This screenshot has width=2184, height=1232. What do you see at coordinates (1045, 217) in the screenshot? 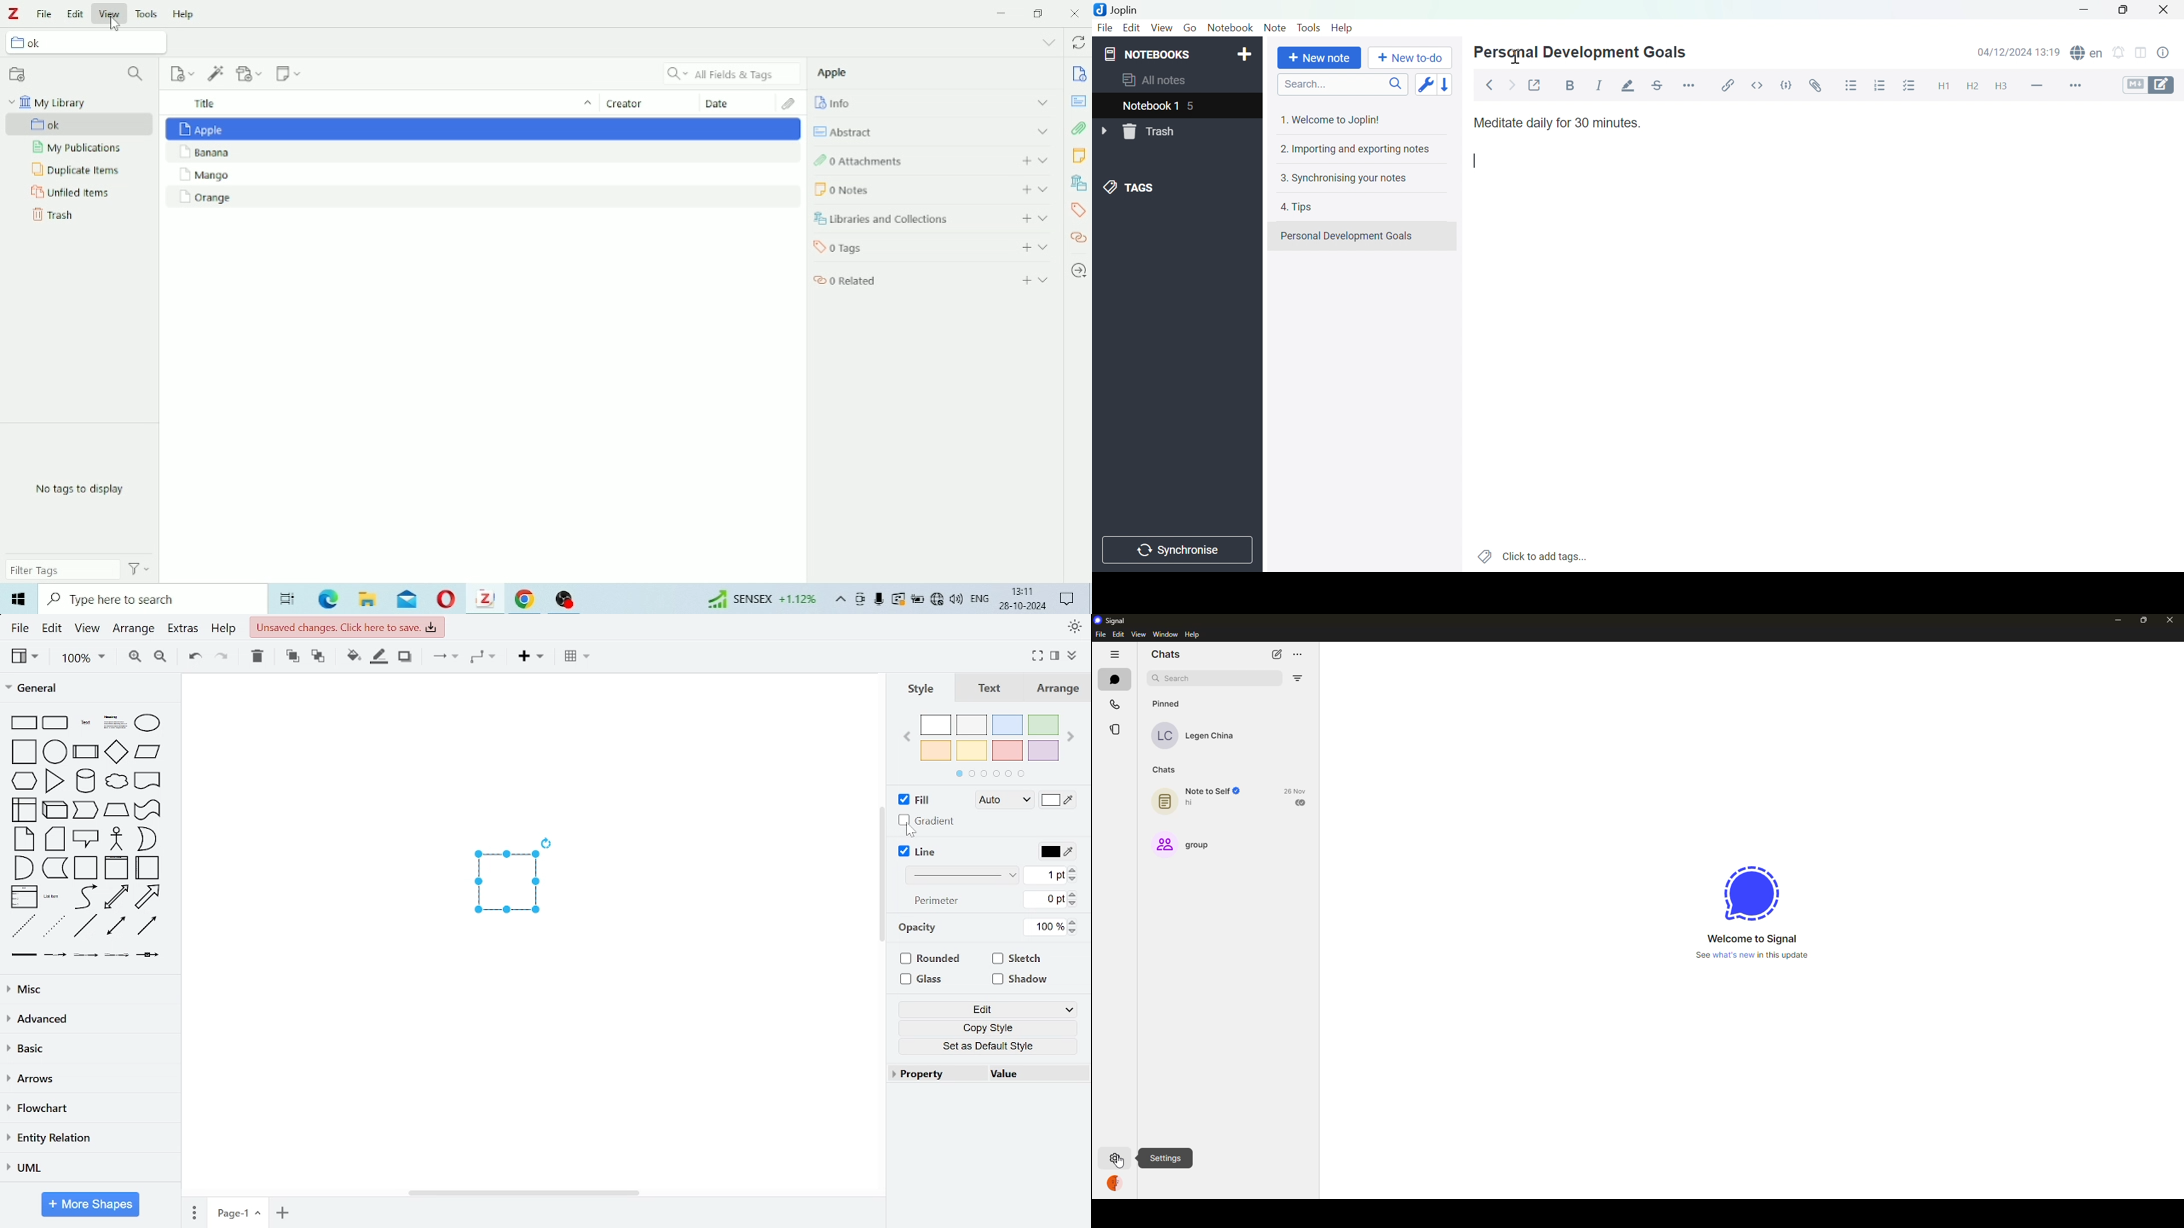
I see `expand` at bounding box center [1045, 217].